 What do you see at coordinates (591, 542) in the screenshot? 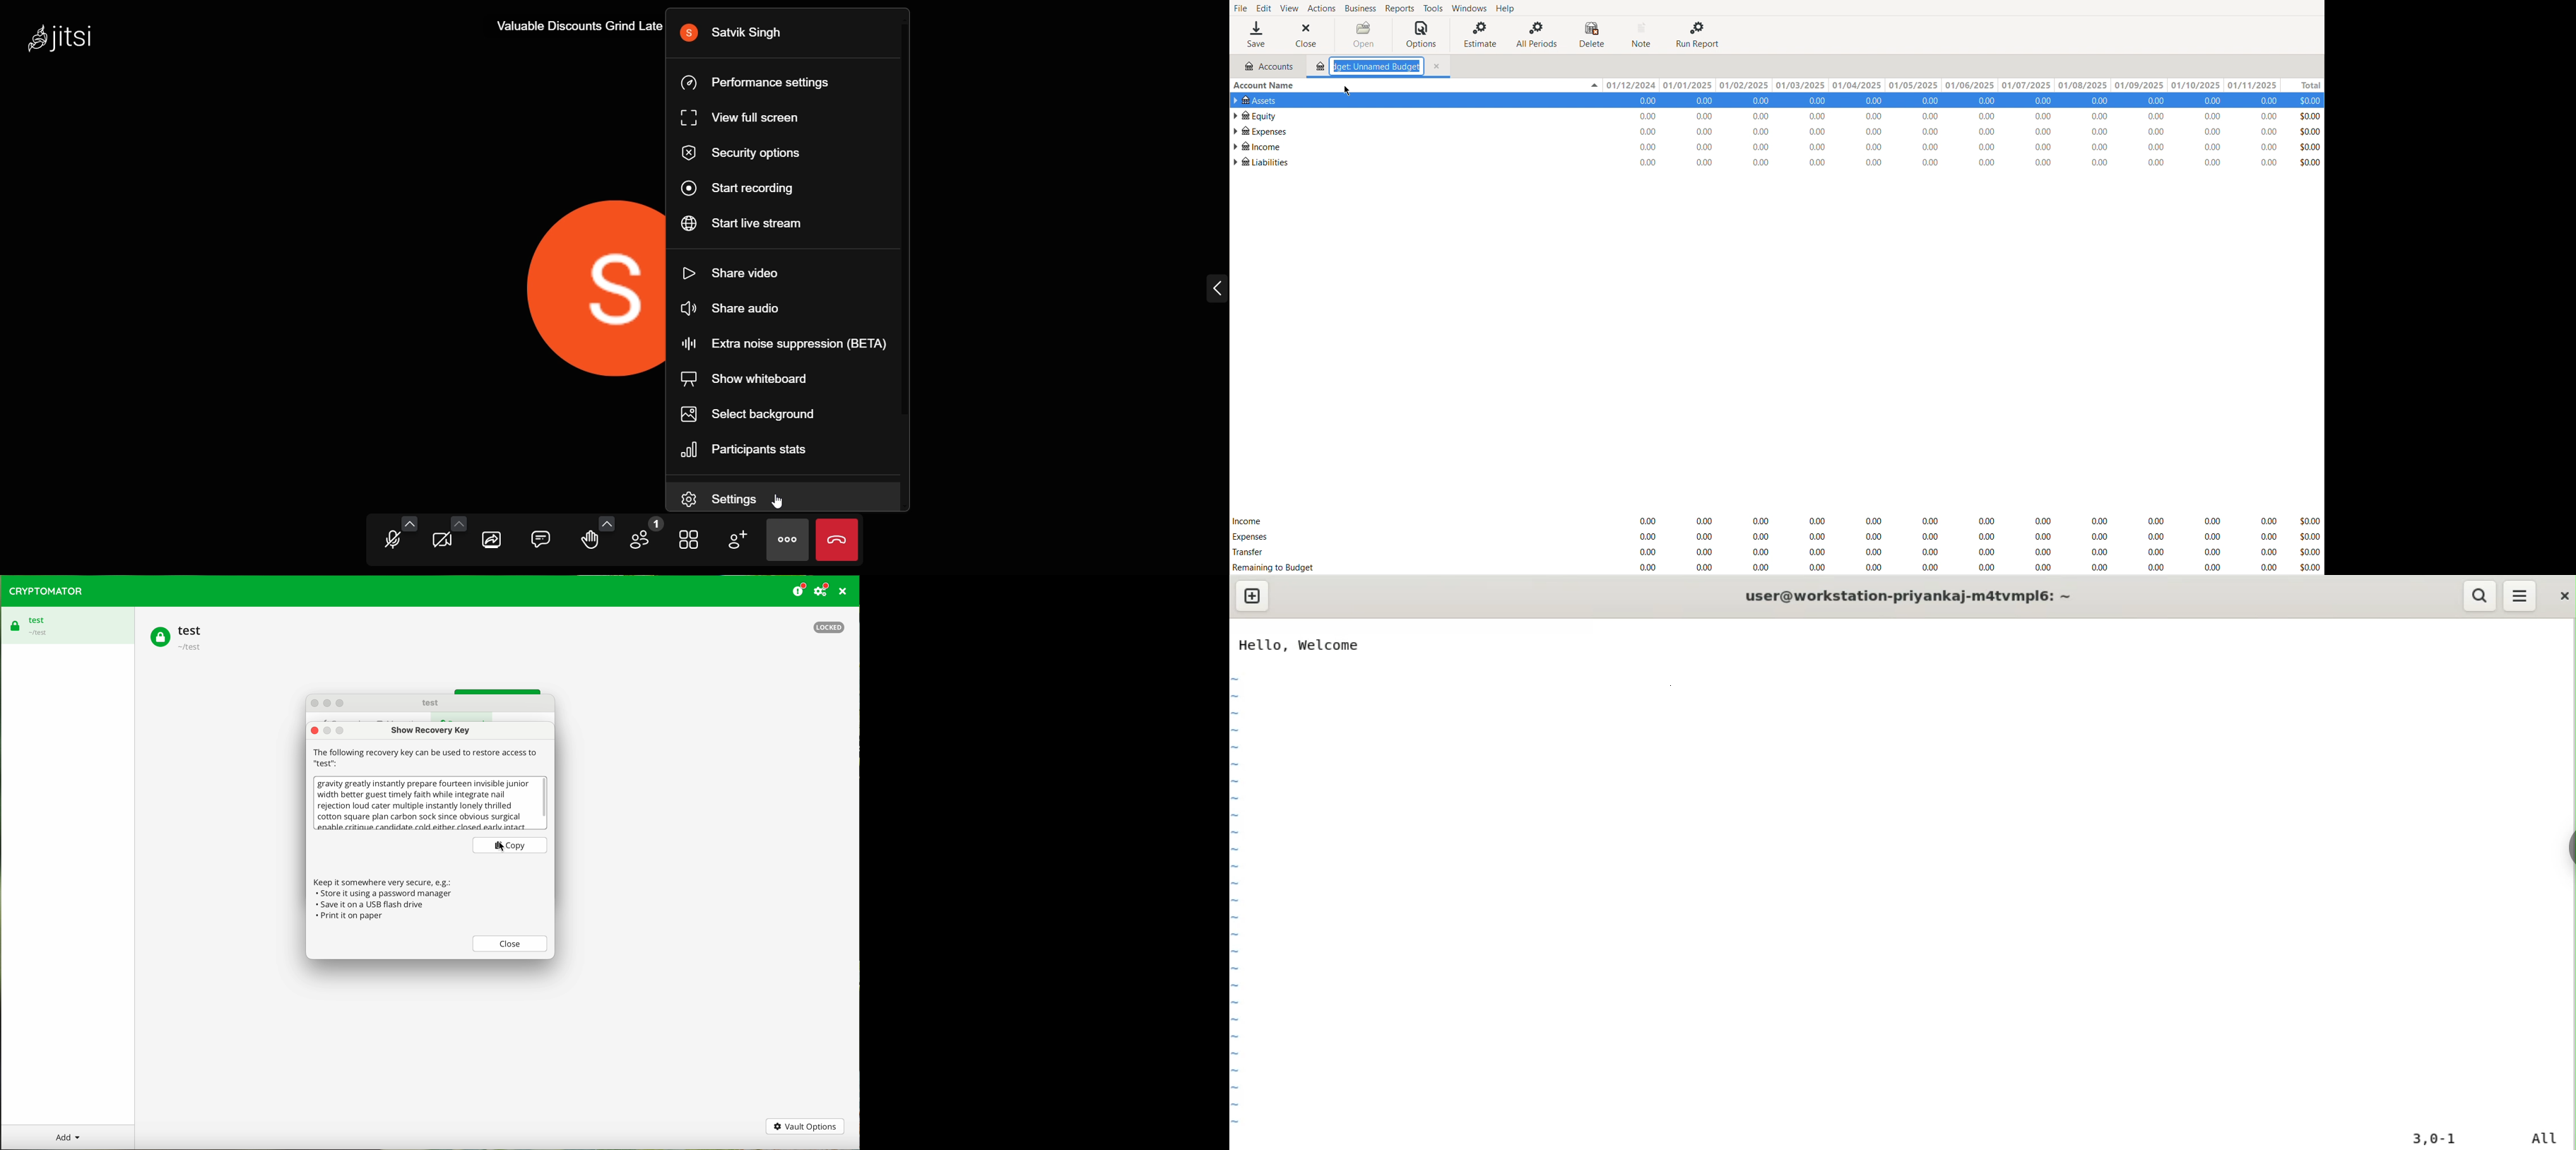
I see `raise hand` at bounding box center [591, 542].